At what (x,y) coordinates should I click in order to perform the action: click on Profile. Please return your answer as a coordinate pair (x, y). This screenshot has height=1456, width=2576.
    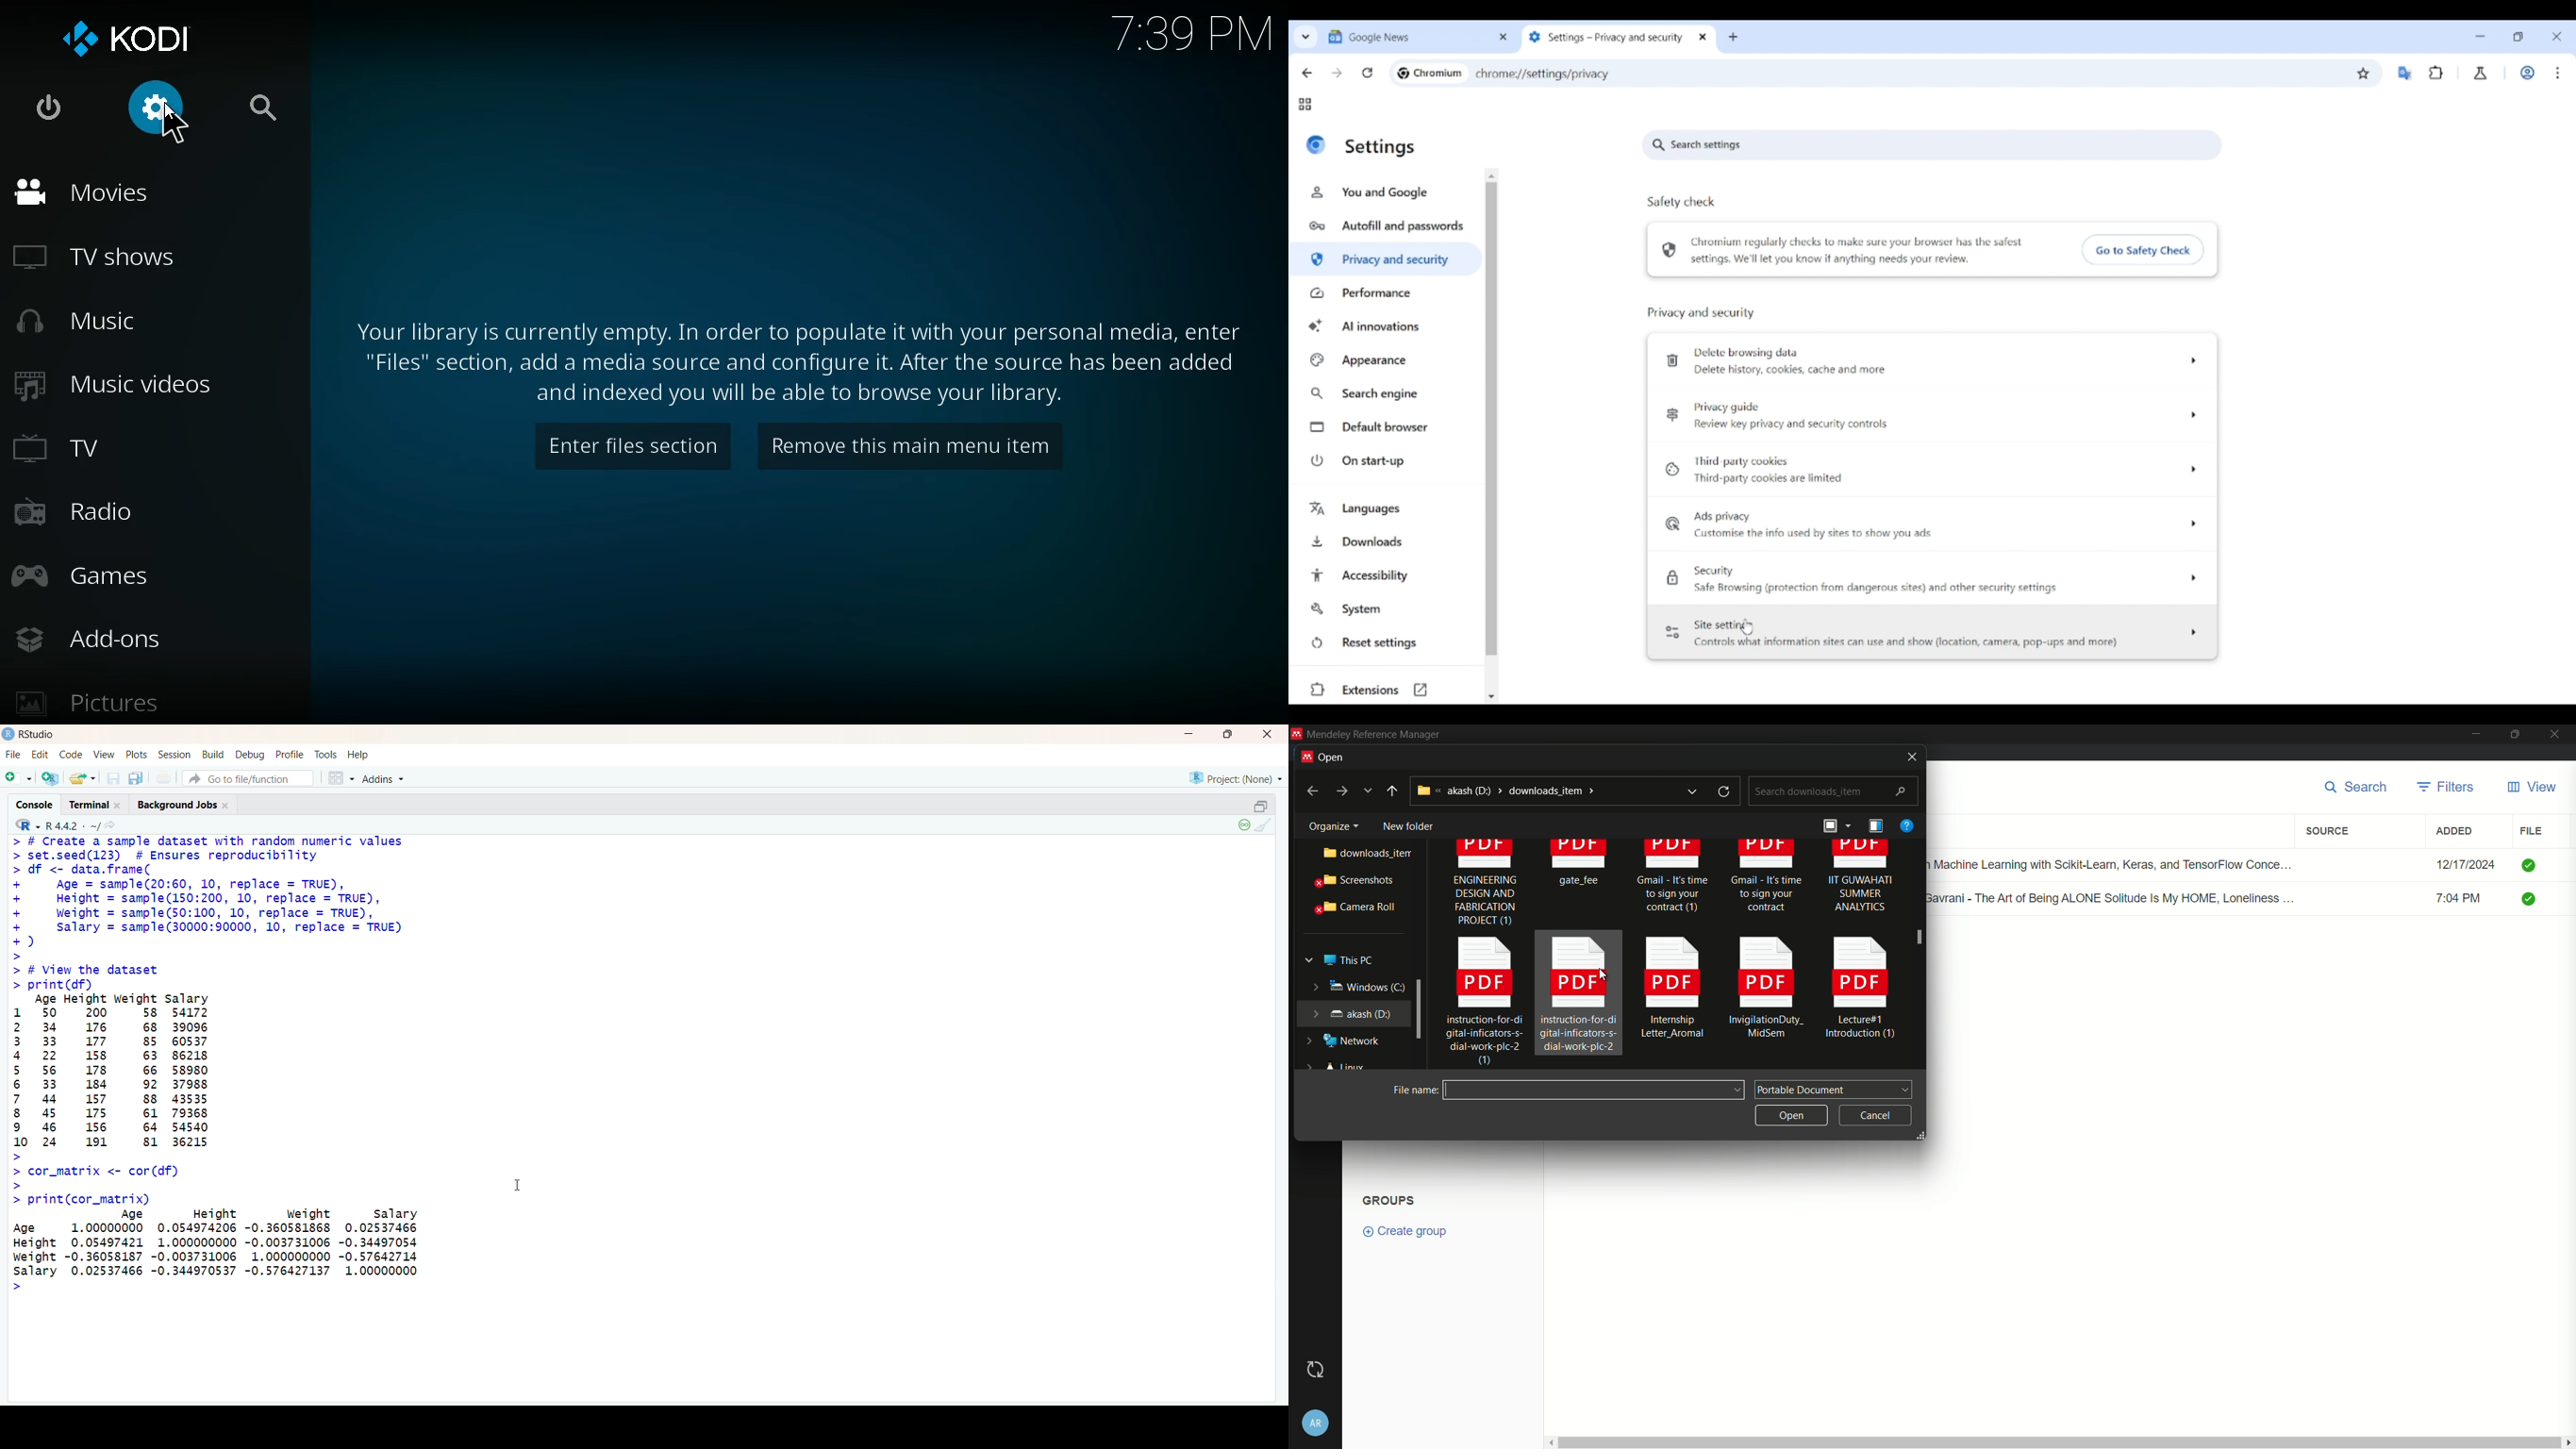
    Looking at the image, I should click on (291, 754).